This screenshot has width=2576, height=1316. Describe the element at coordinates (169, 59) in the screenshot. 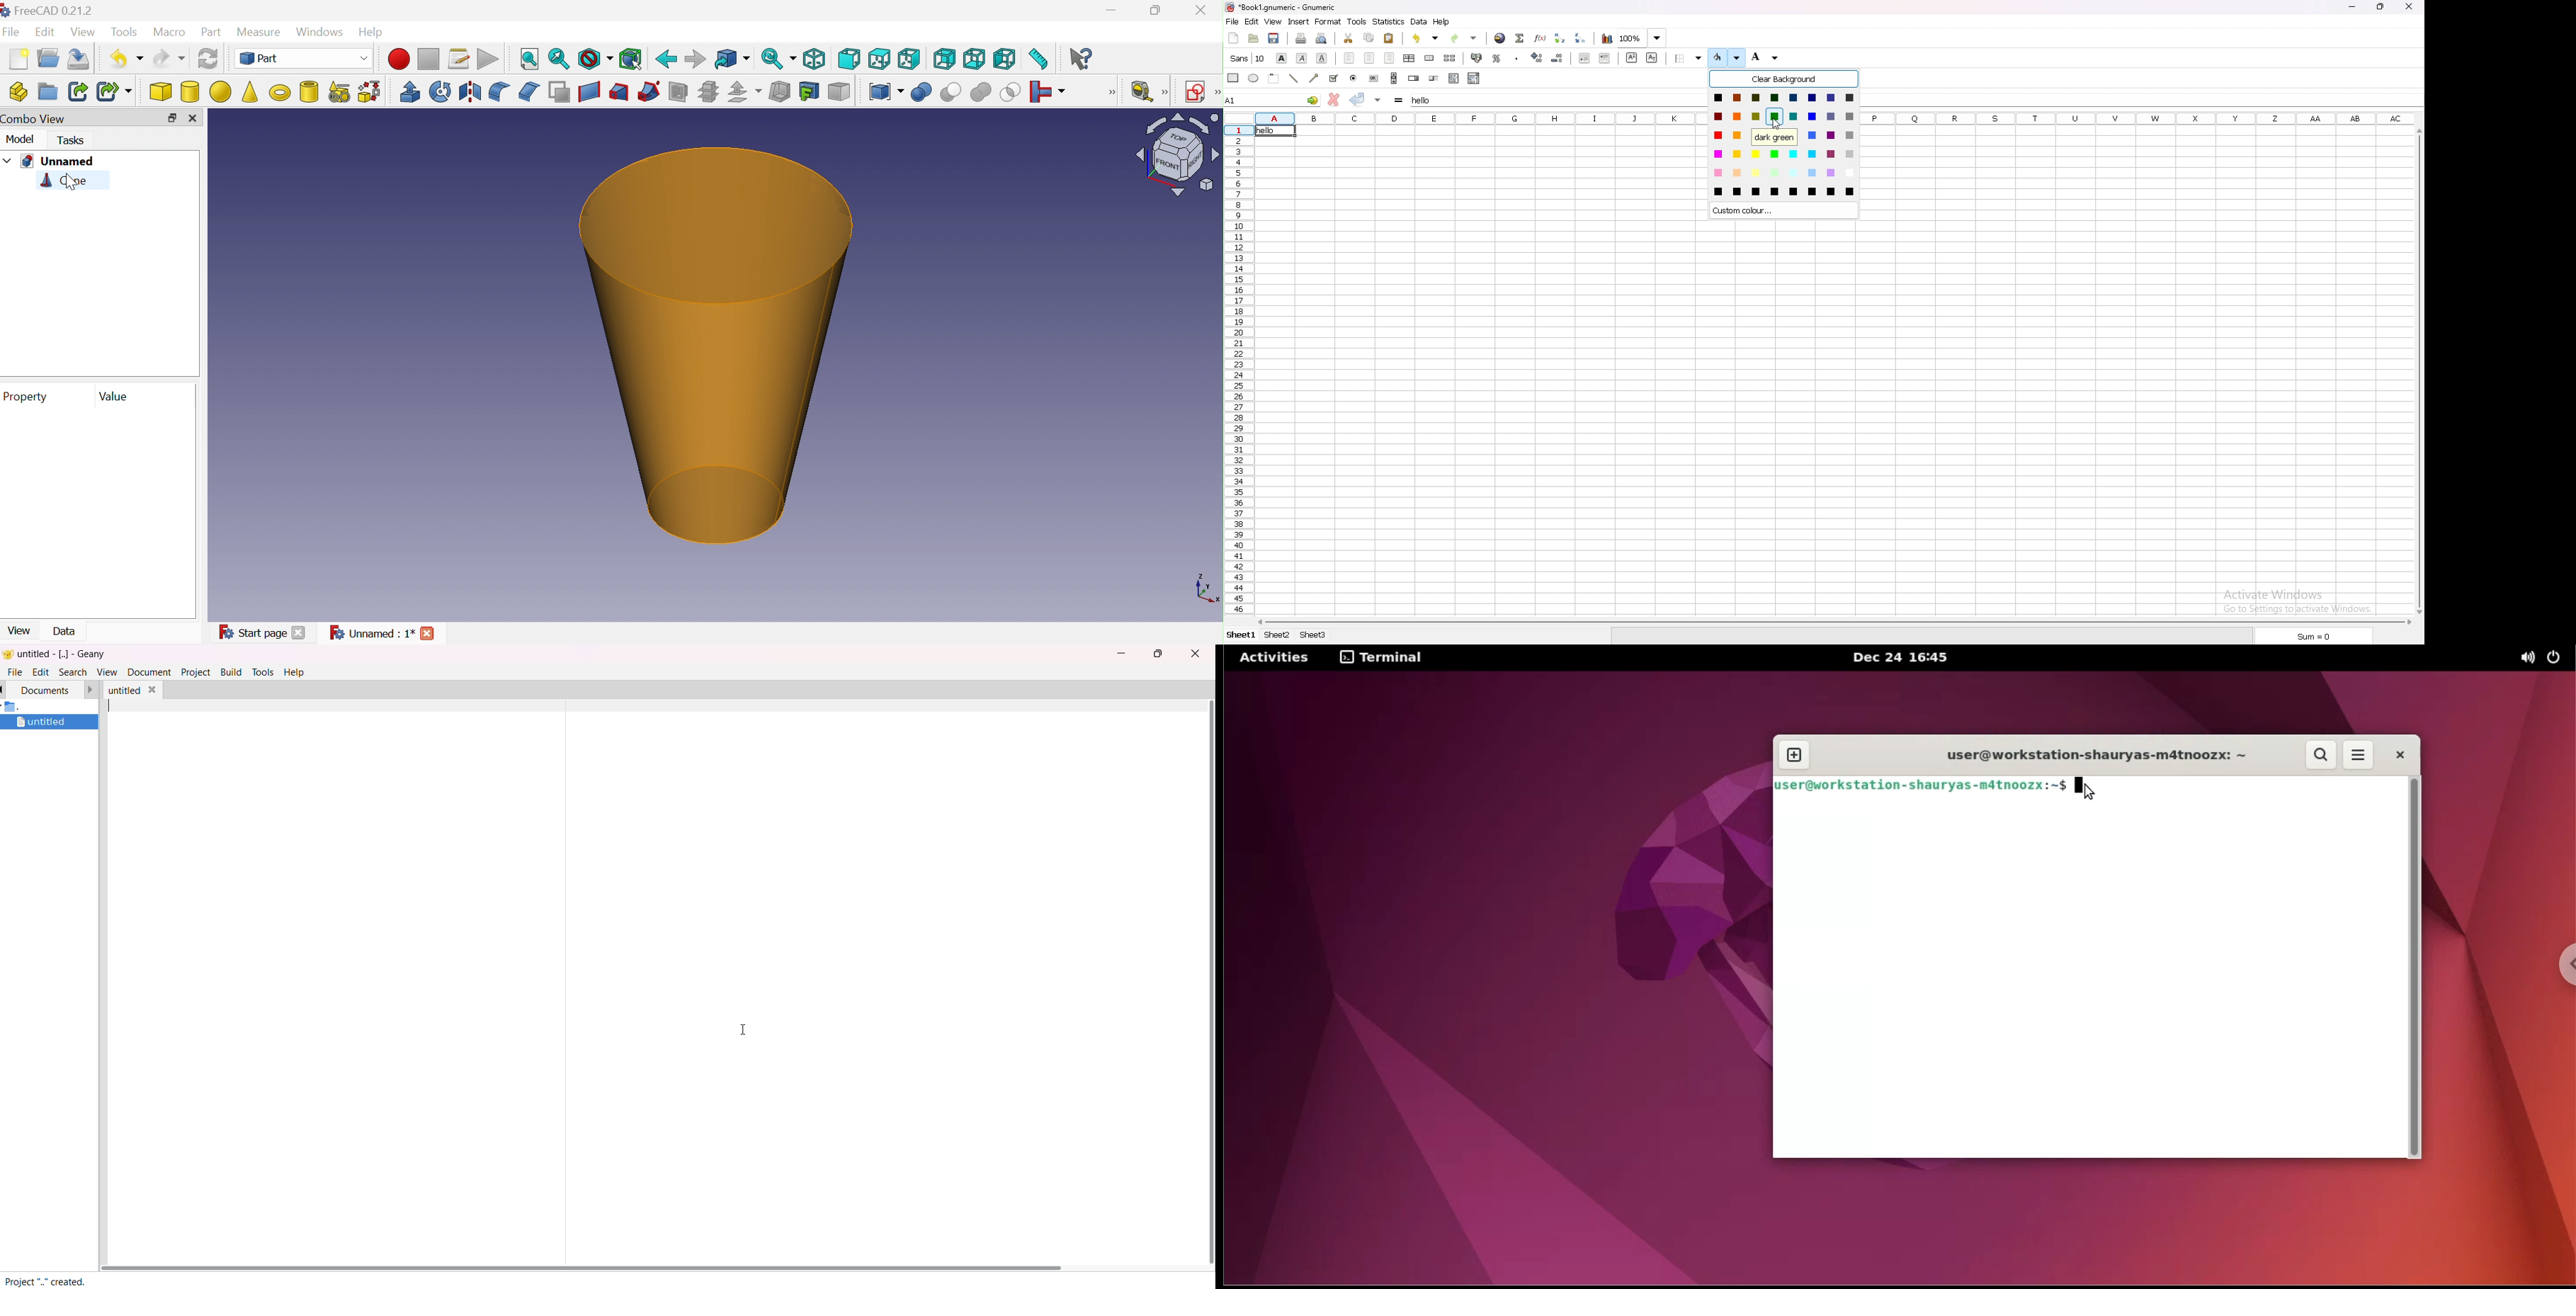

I see `Redo` at that location.